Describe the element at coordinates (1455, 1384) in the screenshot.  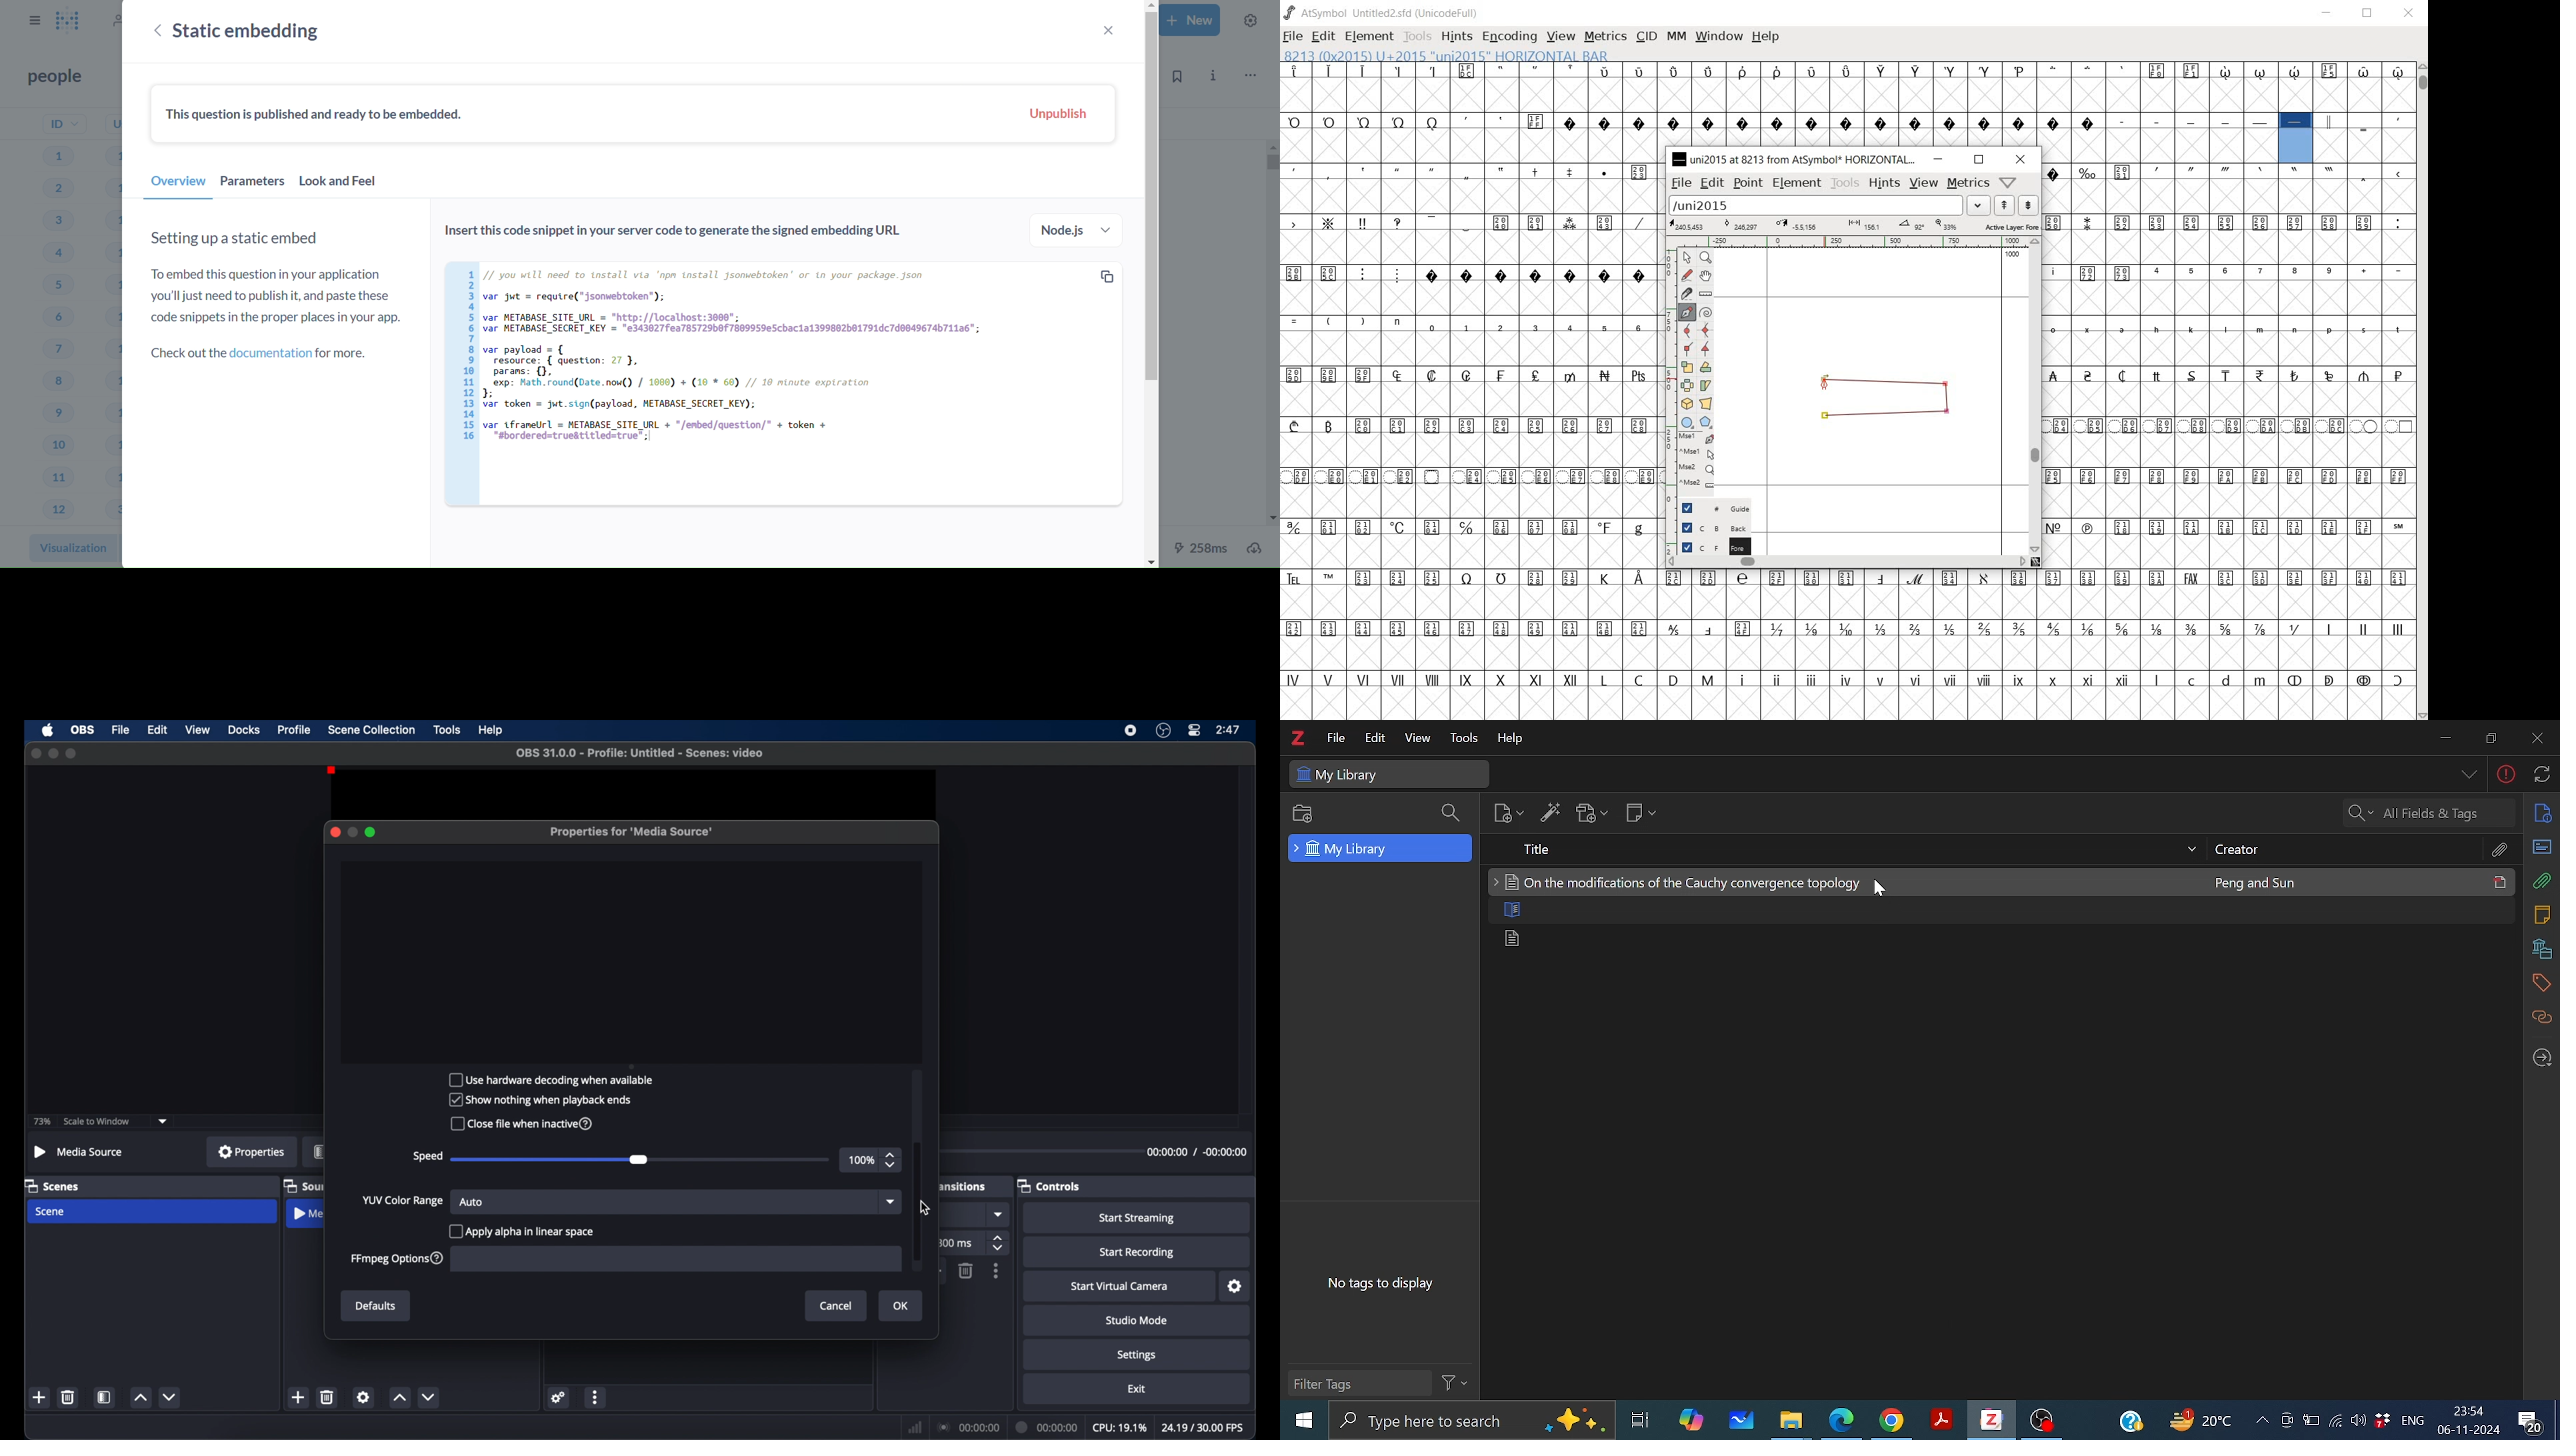
I see `Filter options` at that location.